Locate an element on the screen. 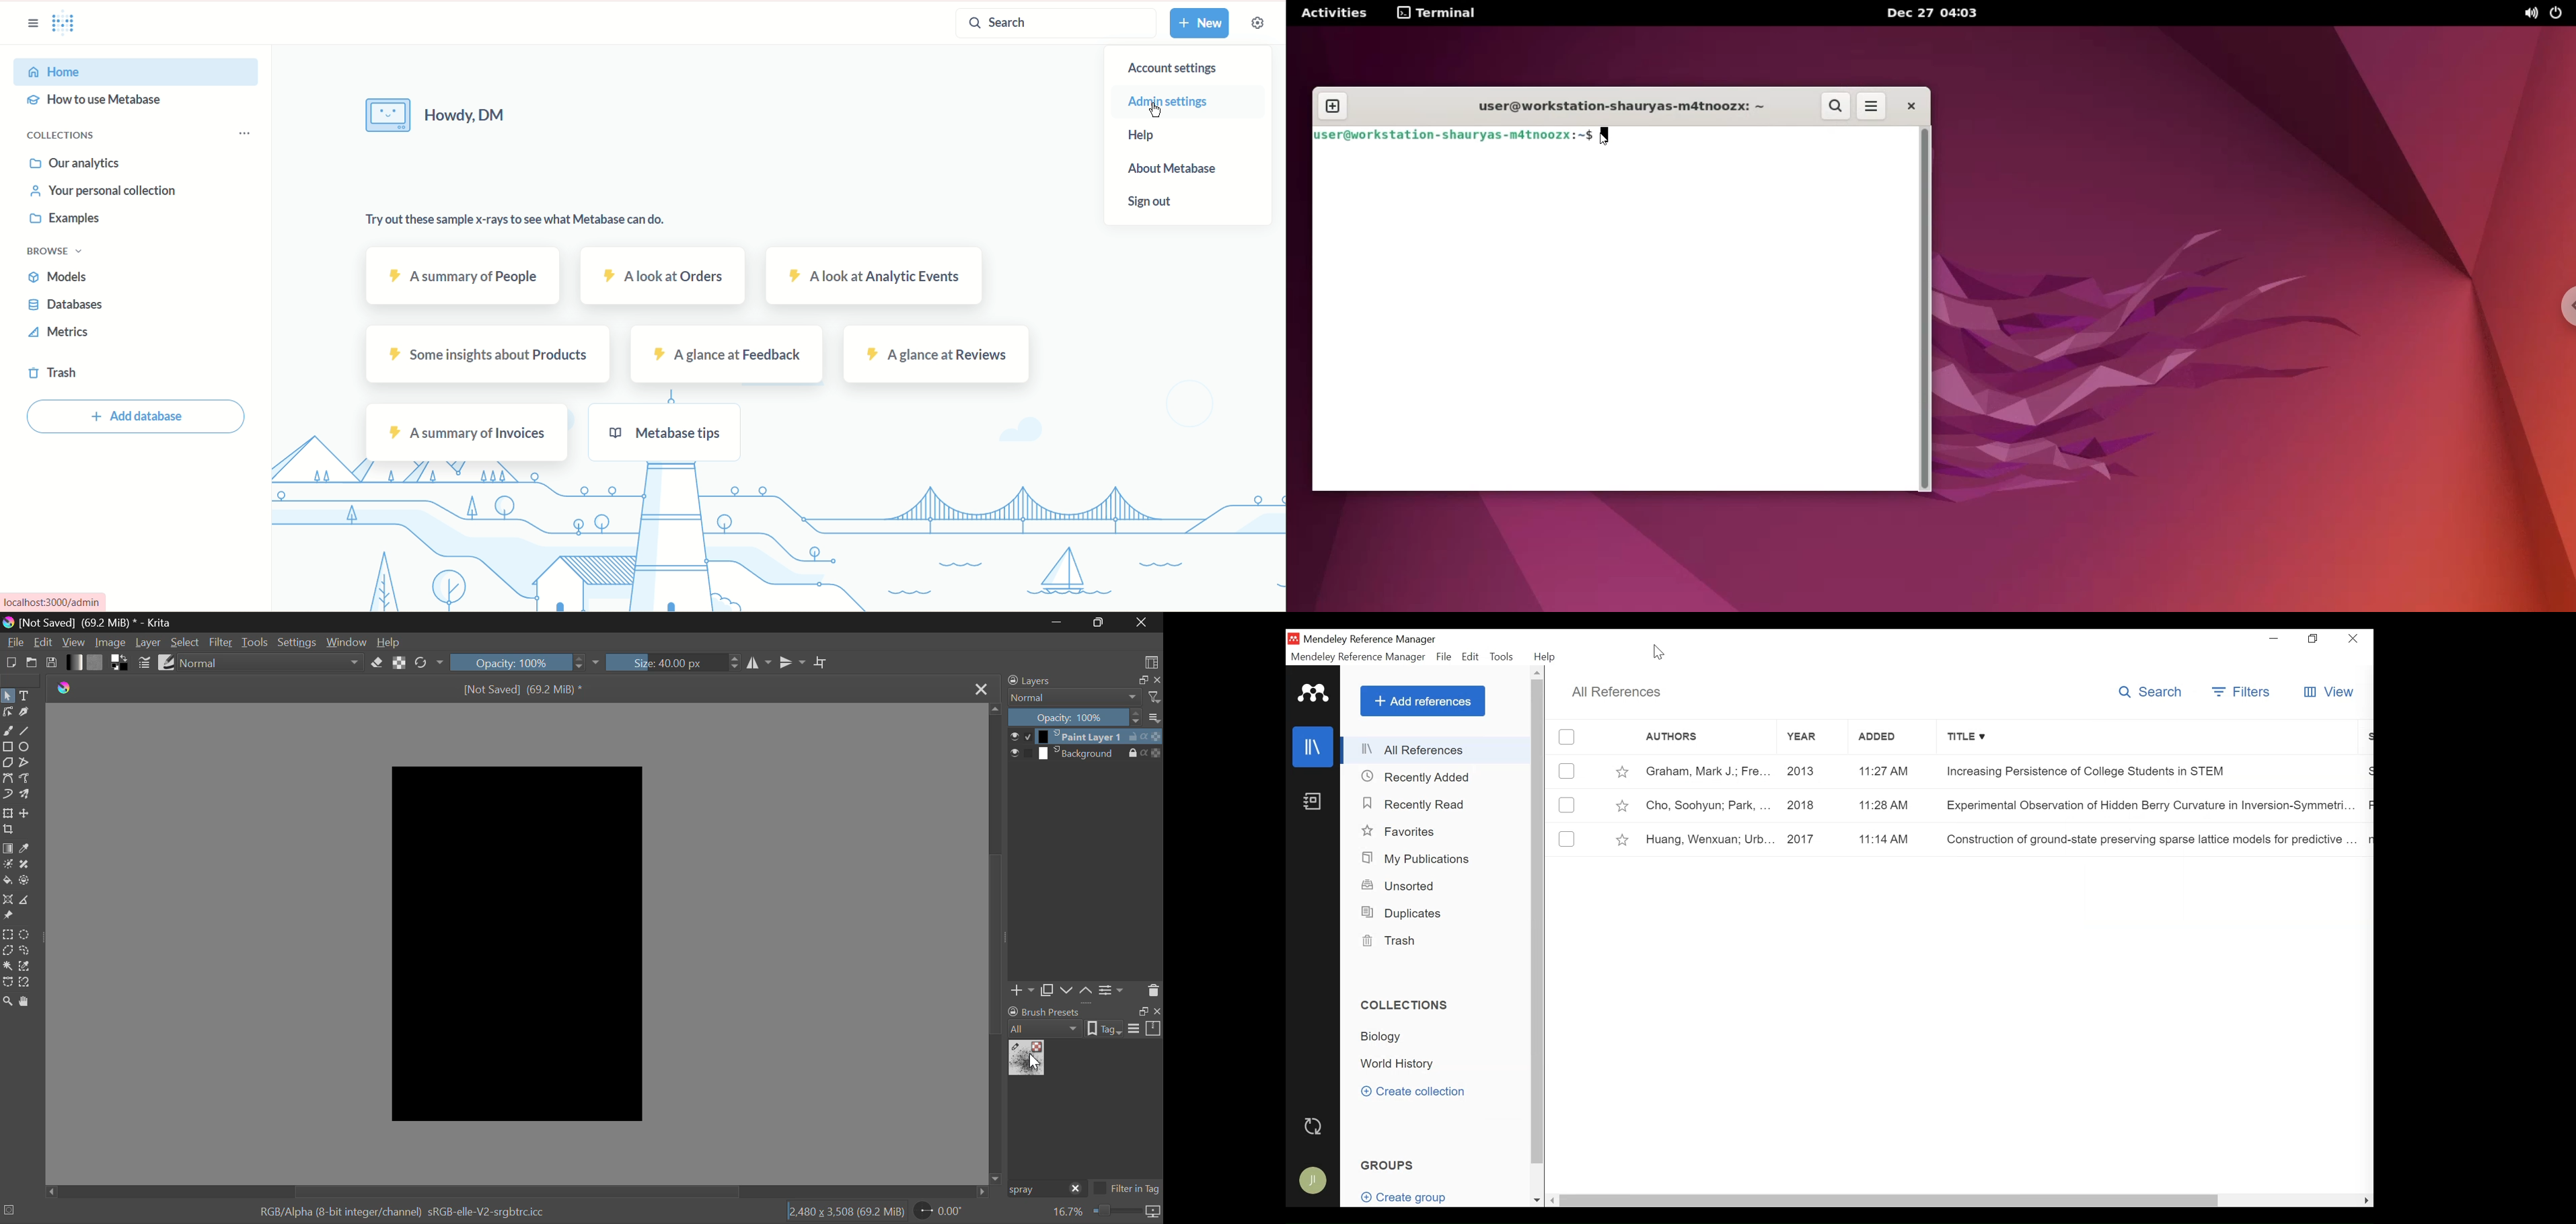 The width and height of the screenshot is (2576, 1232). more is located at coordinates (1155, 717).